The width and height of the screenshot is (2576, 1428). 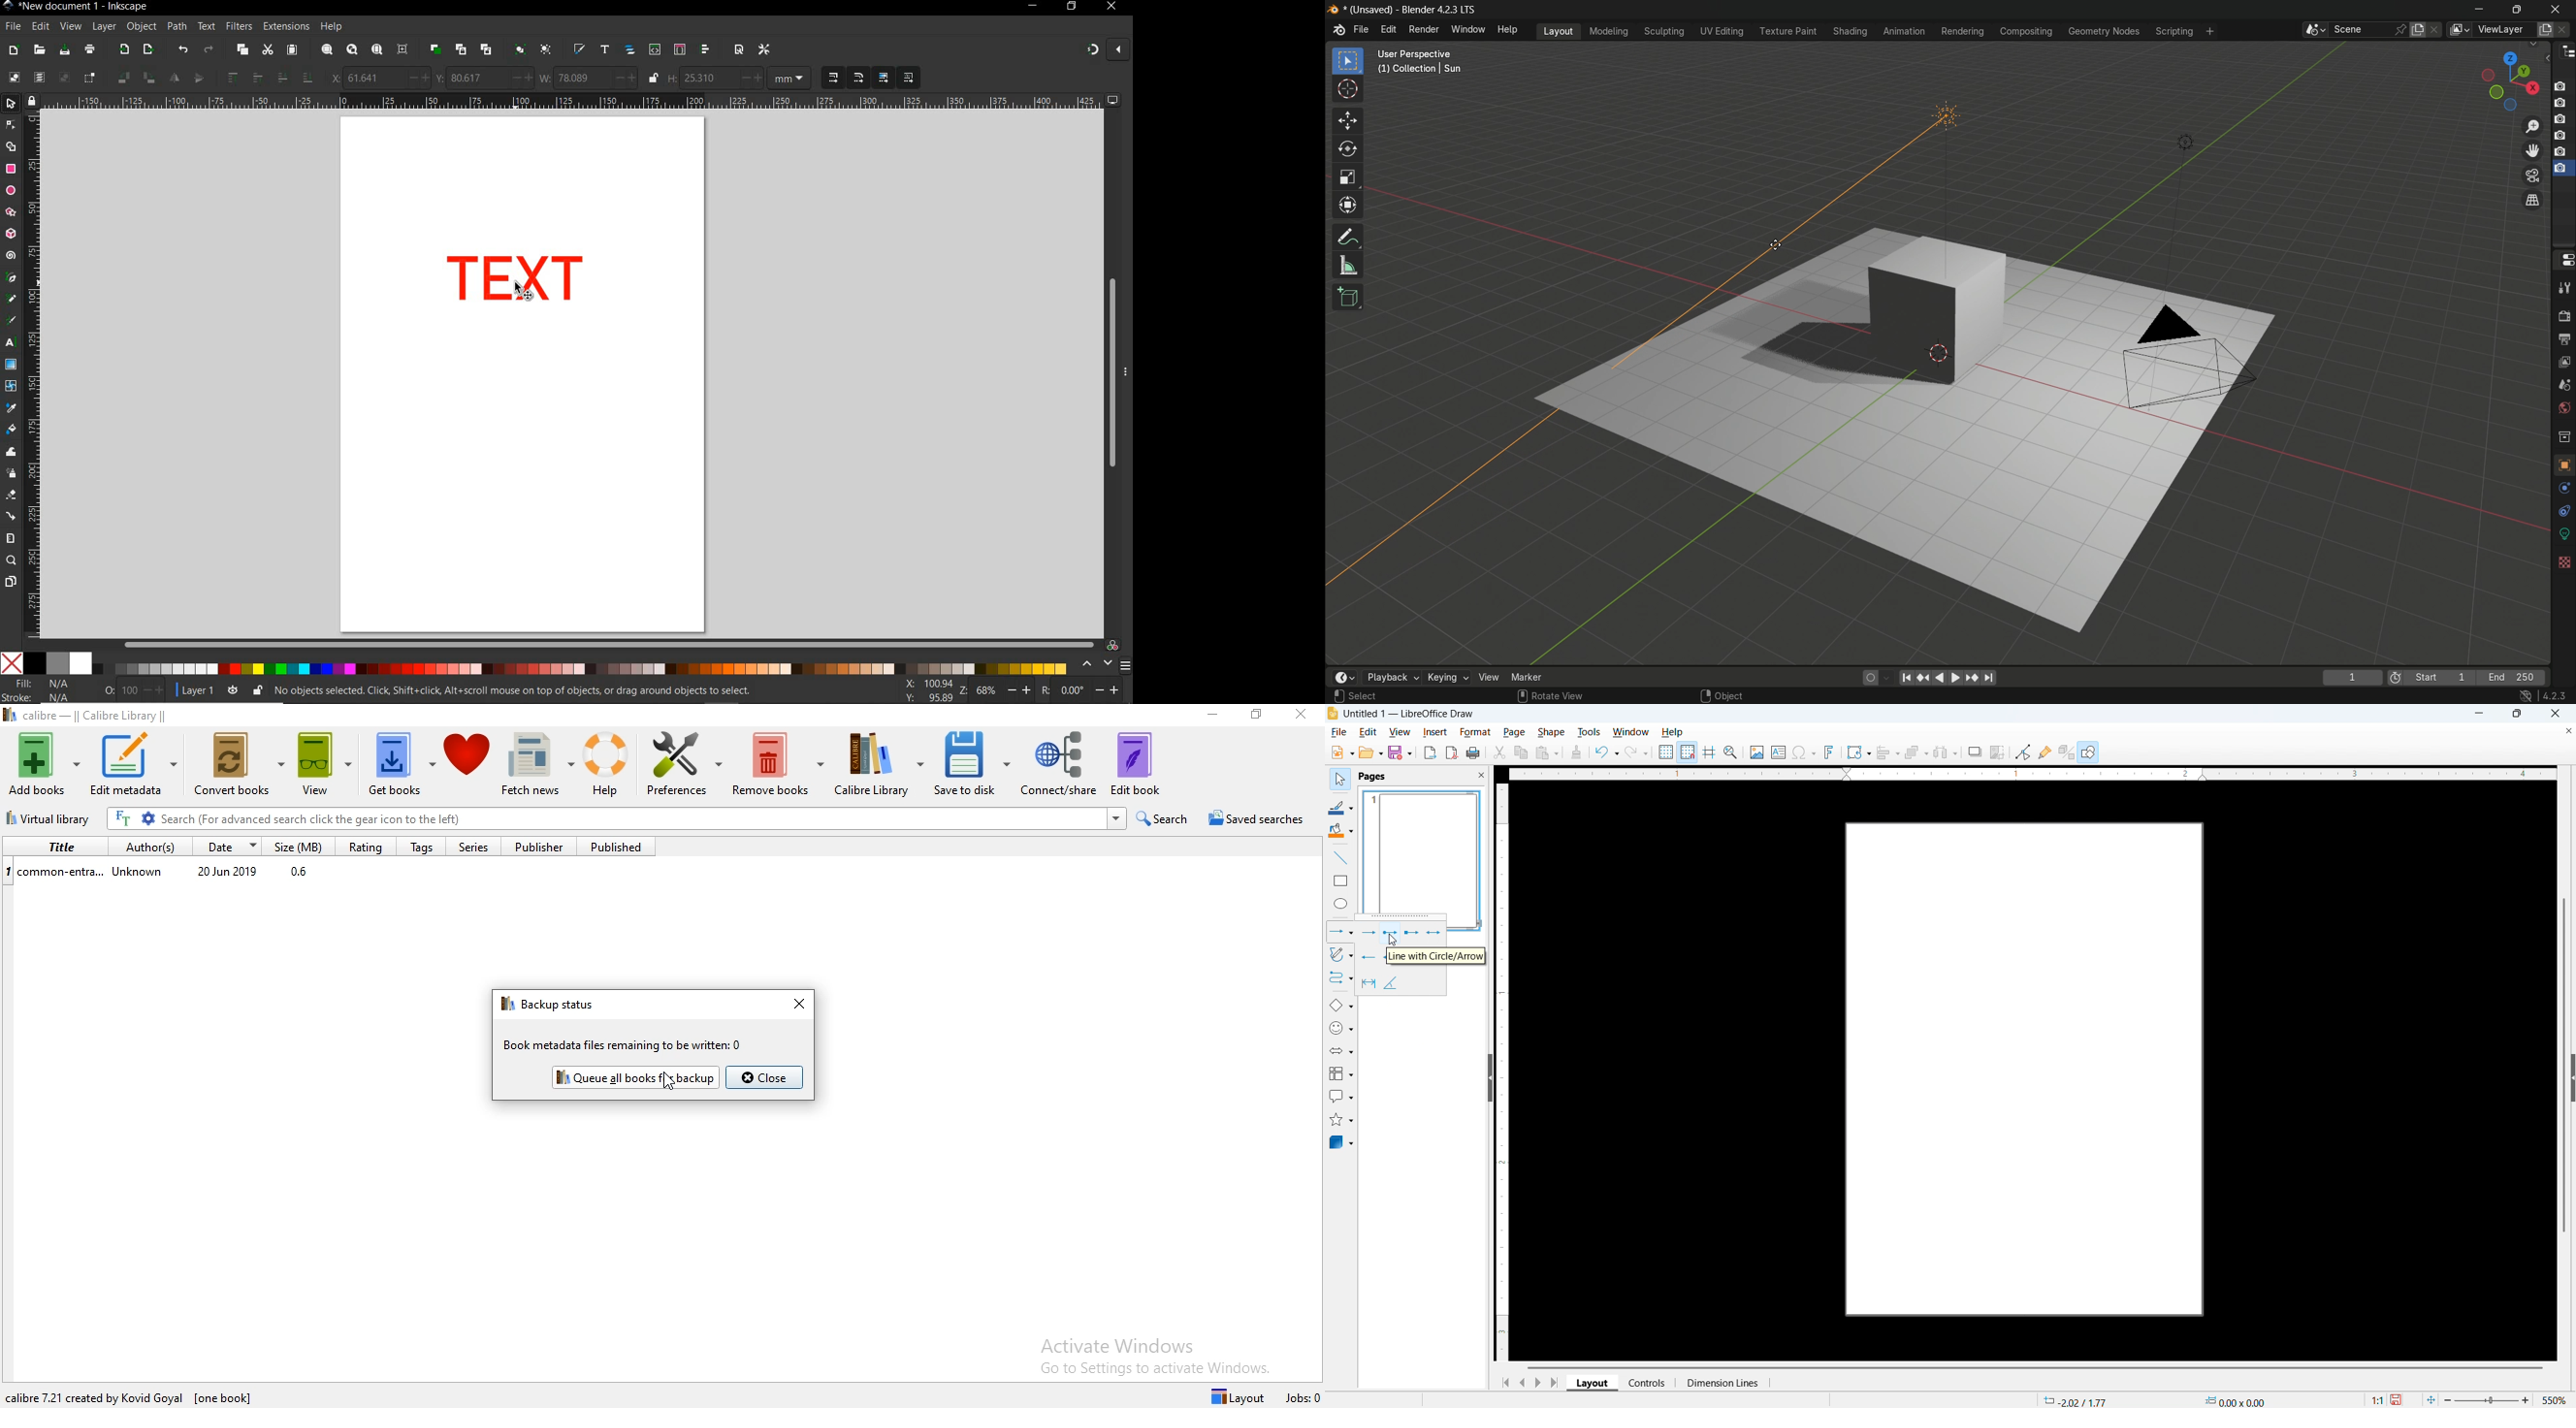 What do you see at coordinates (1503, 1072) in the screenshot?
I see `Vertical ruler ` at bounding box center [1503, 1072].